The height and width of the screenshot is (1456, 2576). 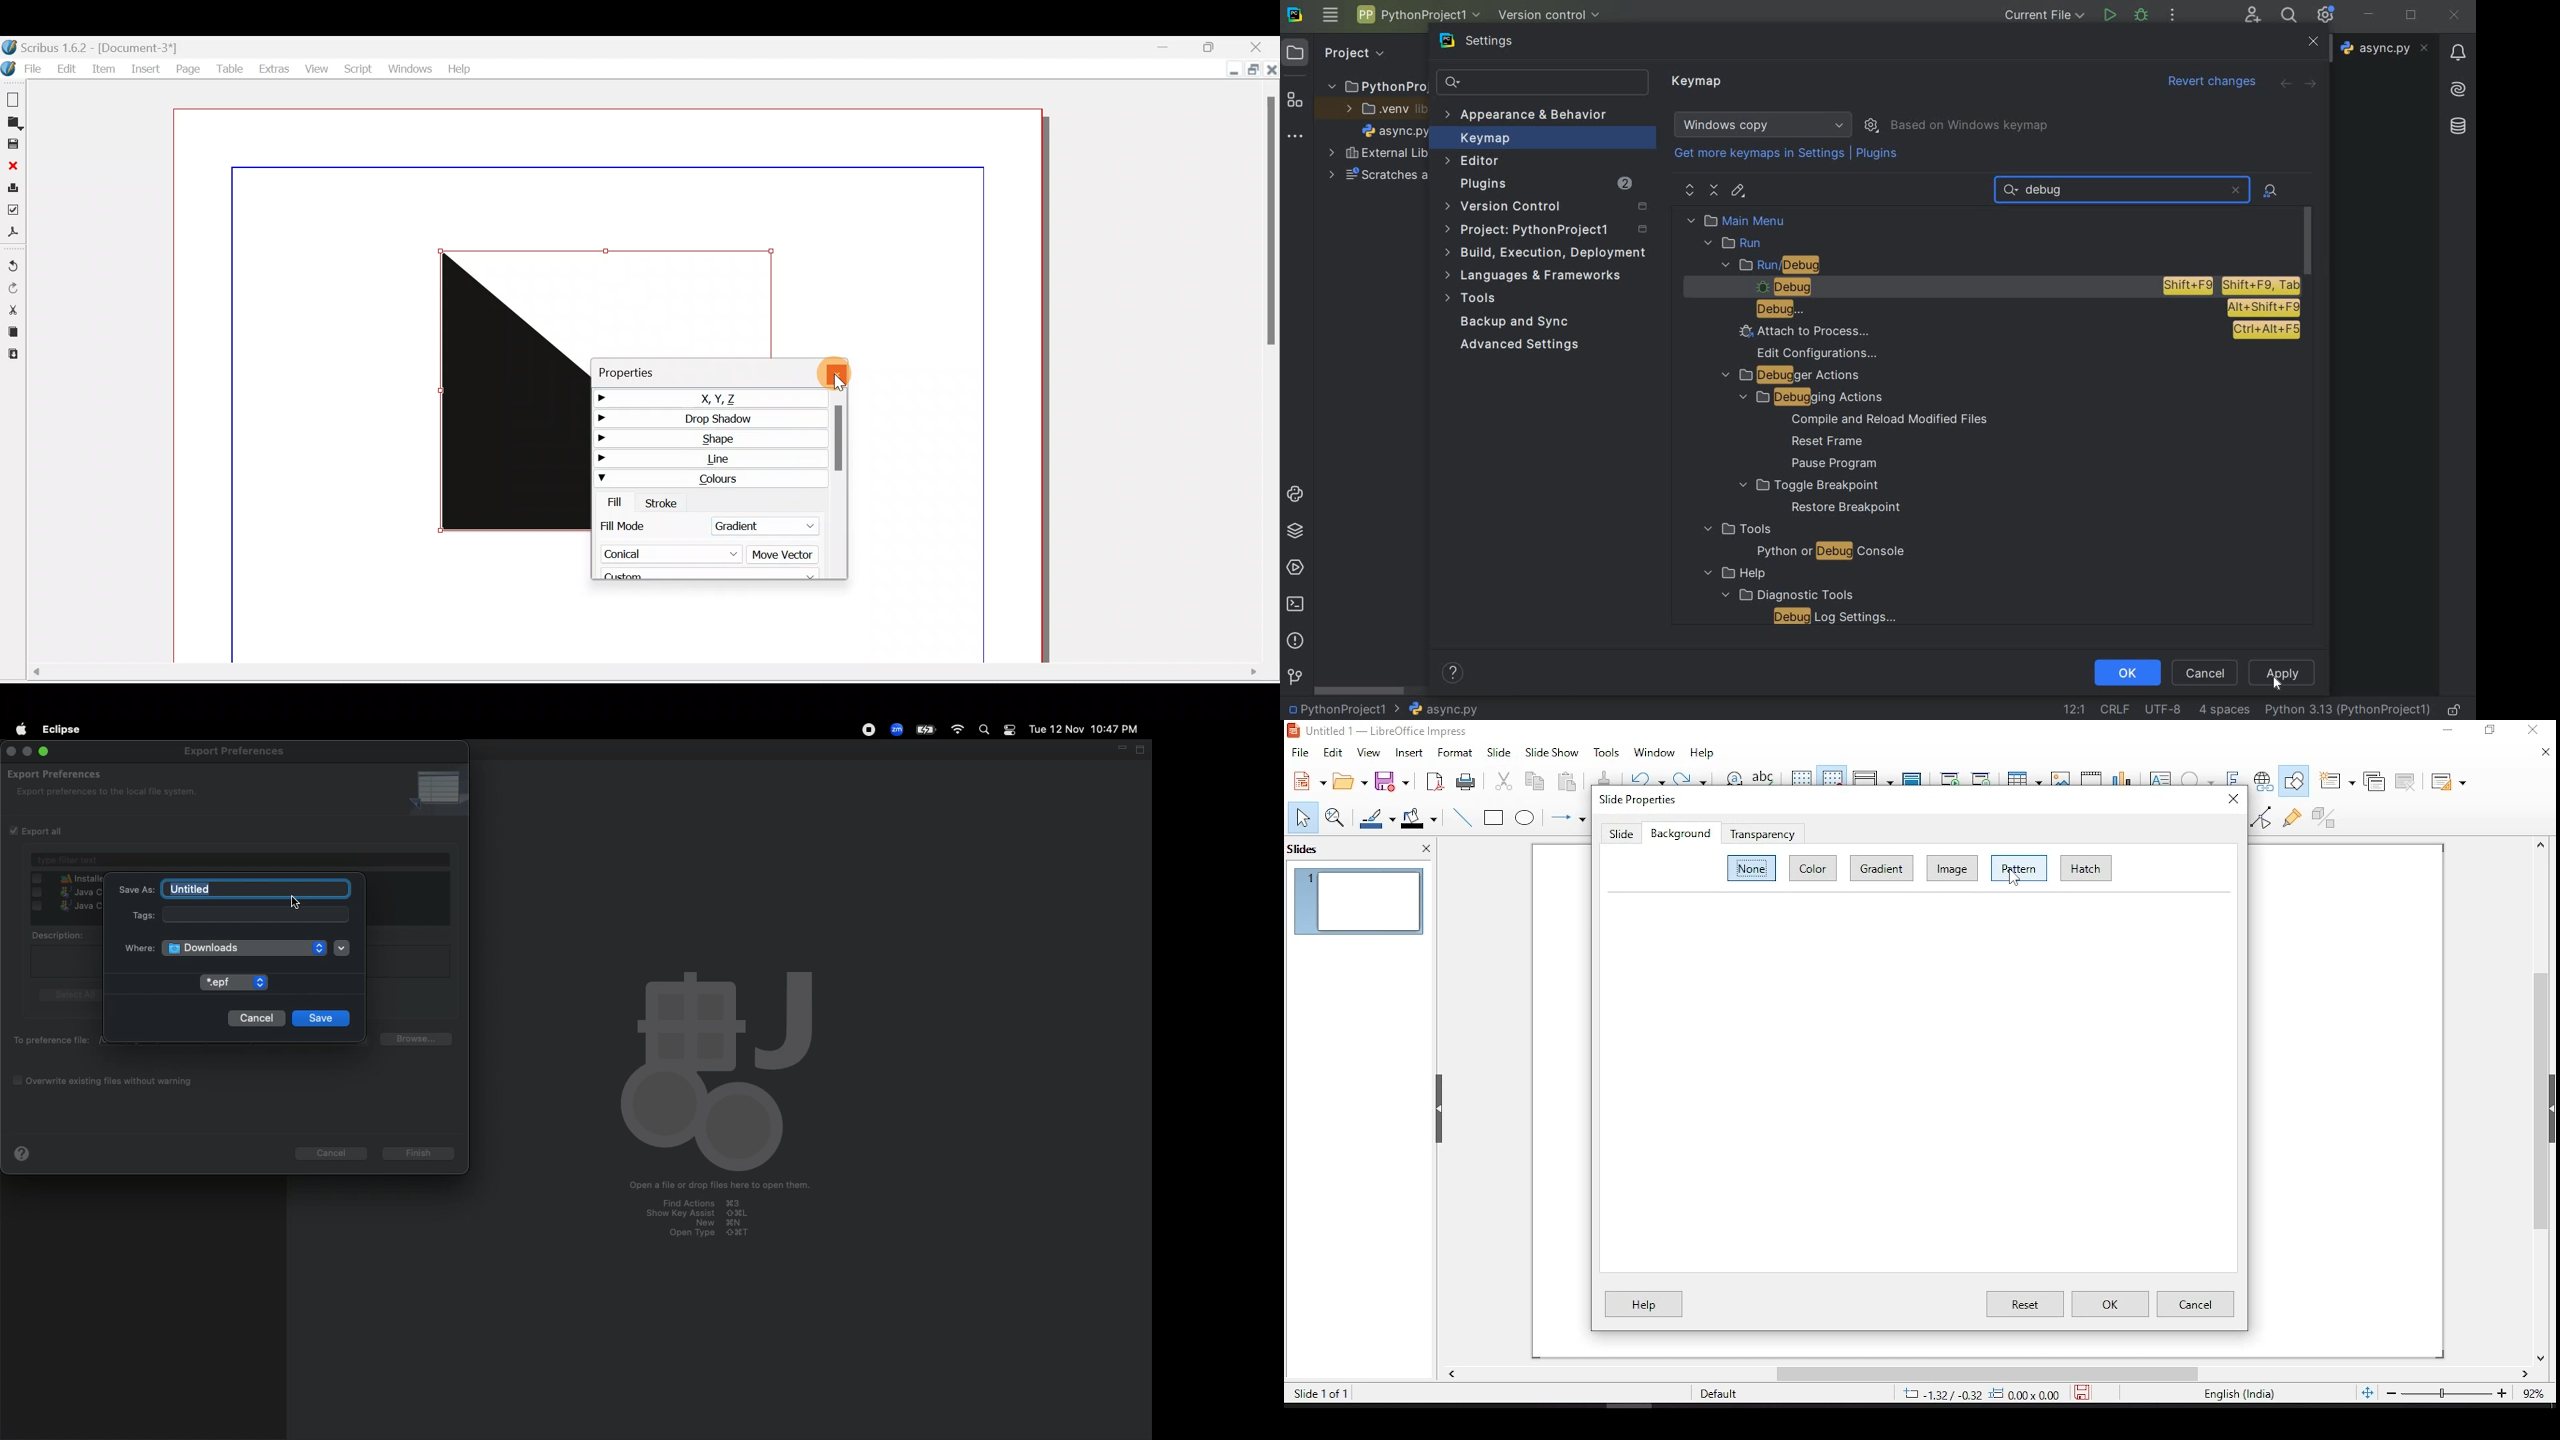 I want to click on Revert changes, so click(x=2211, y=80).